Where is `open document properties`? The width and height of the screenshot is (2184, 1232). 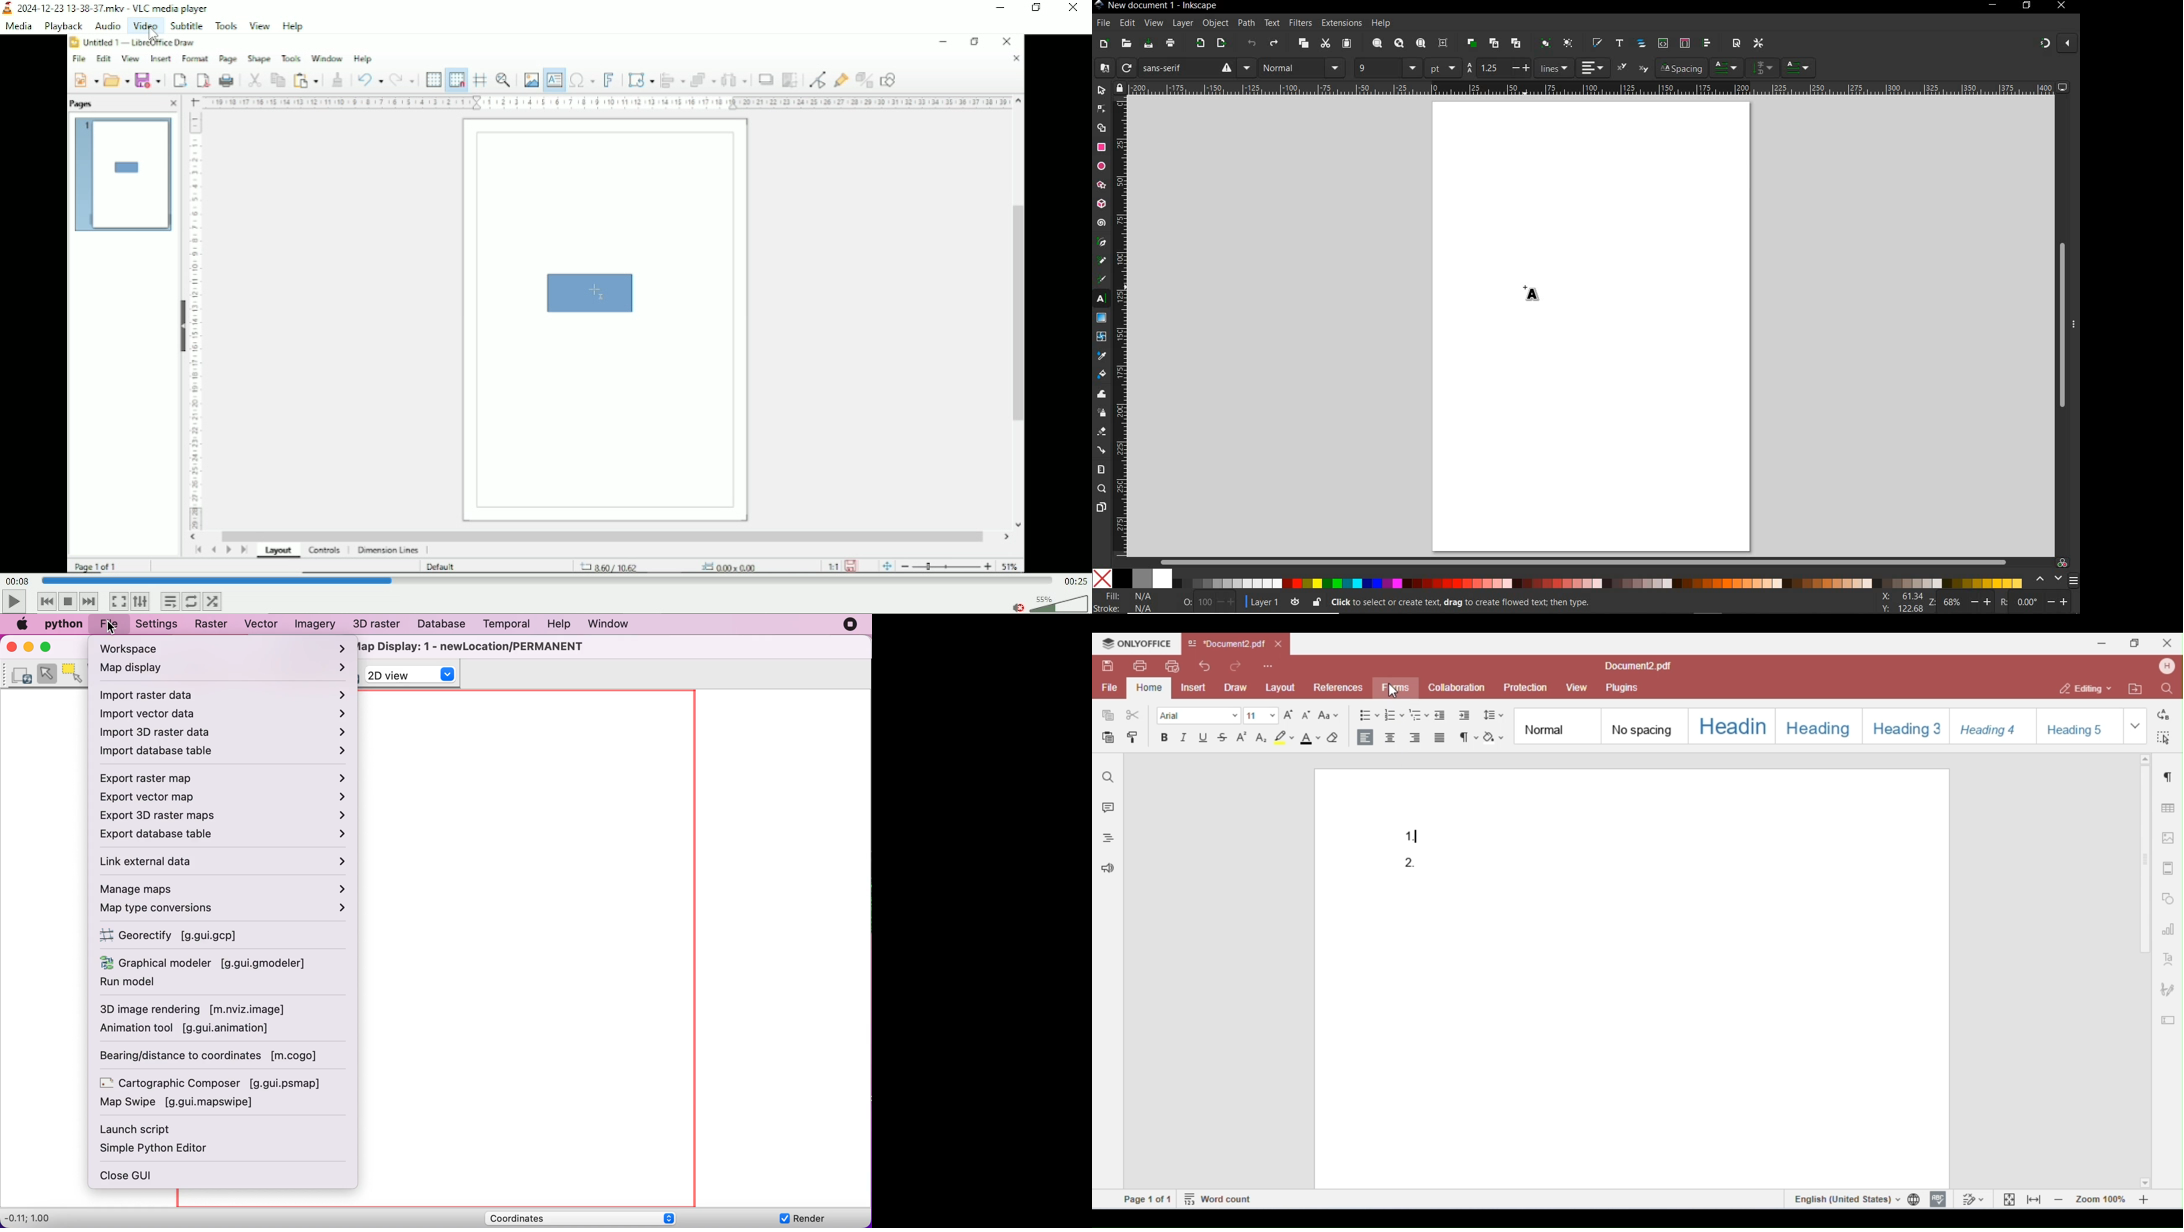
open document properties is located at coordinates (1736, 42).